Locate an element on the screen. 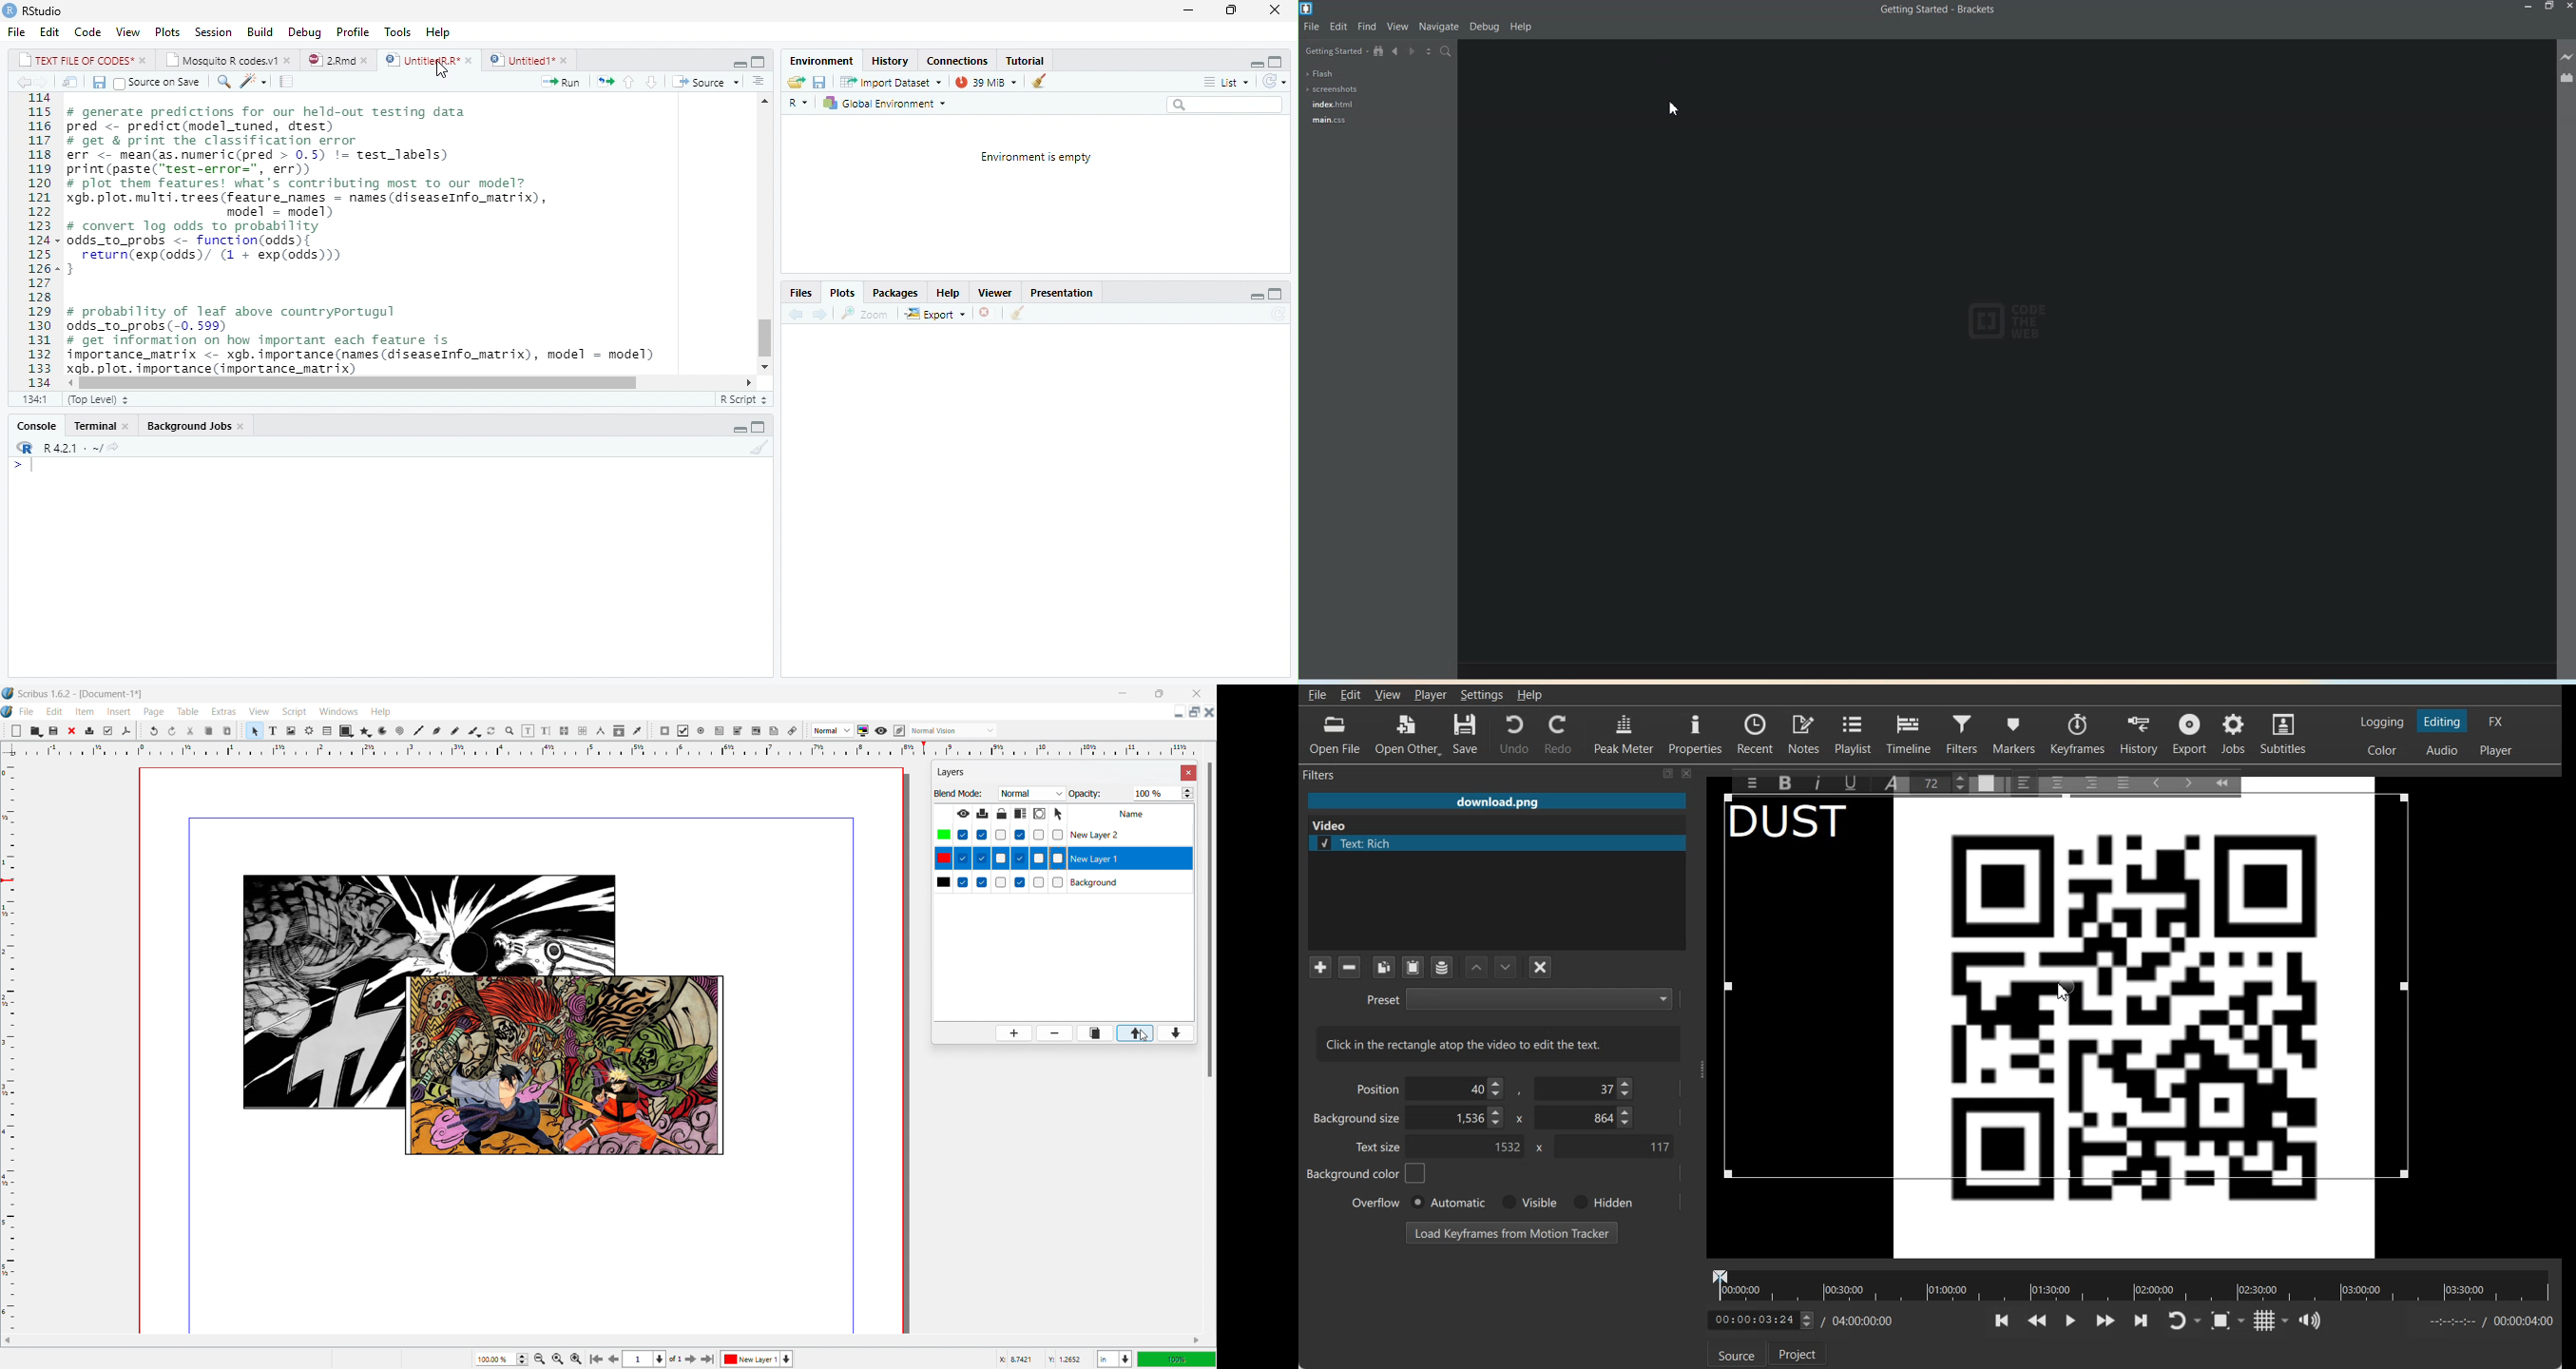  File is located at coordinates (15, 31).